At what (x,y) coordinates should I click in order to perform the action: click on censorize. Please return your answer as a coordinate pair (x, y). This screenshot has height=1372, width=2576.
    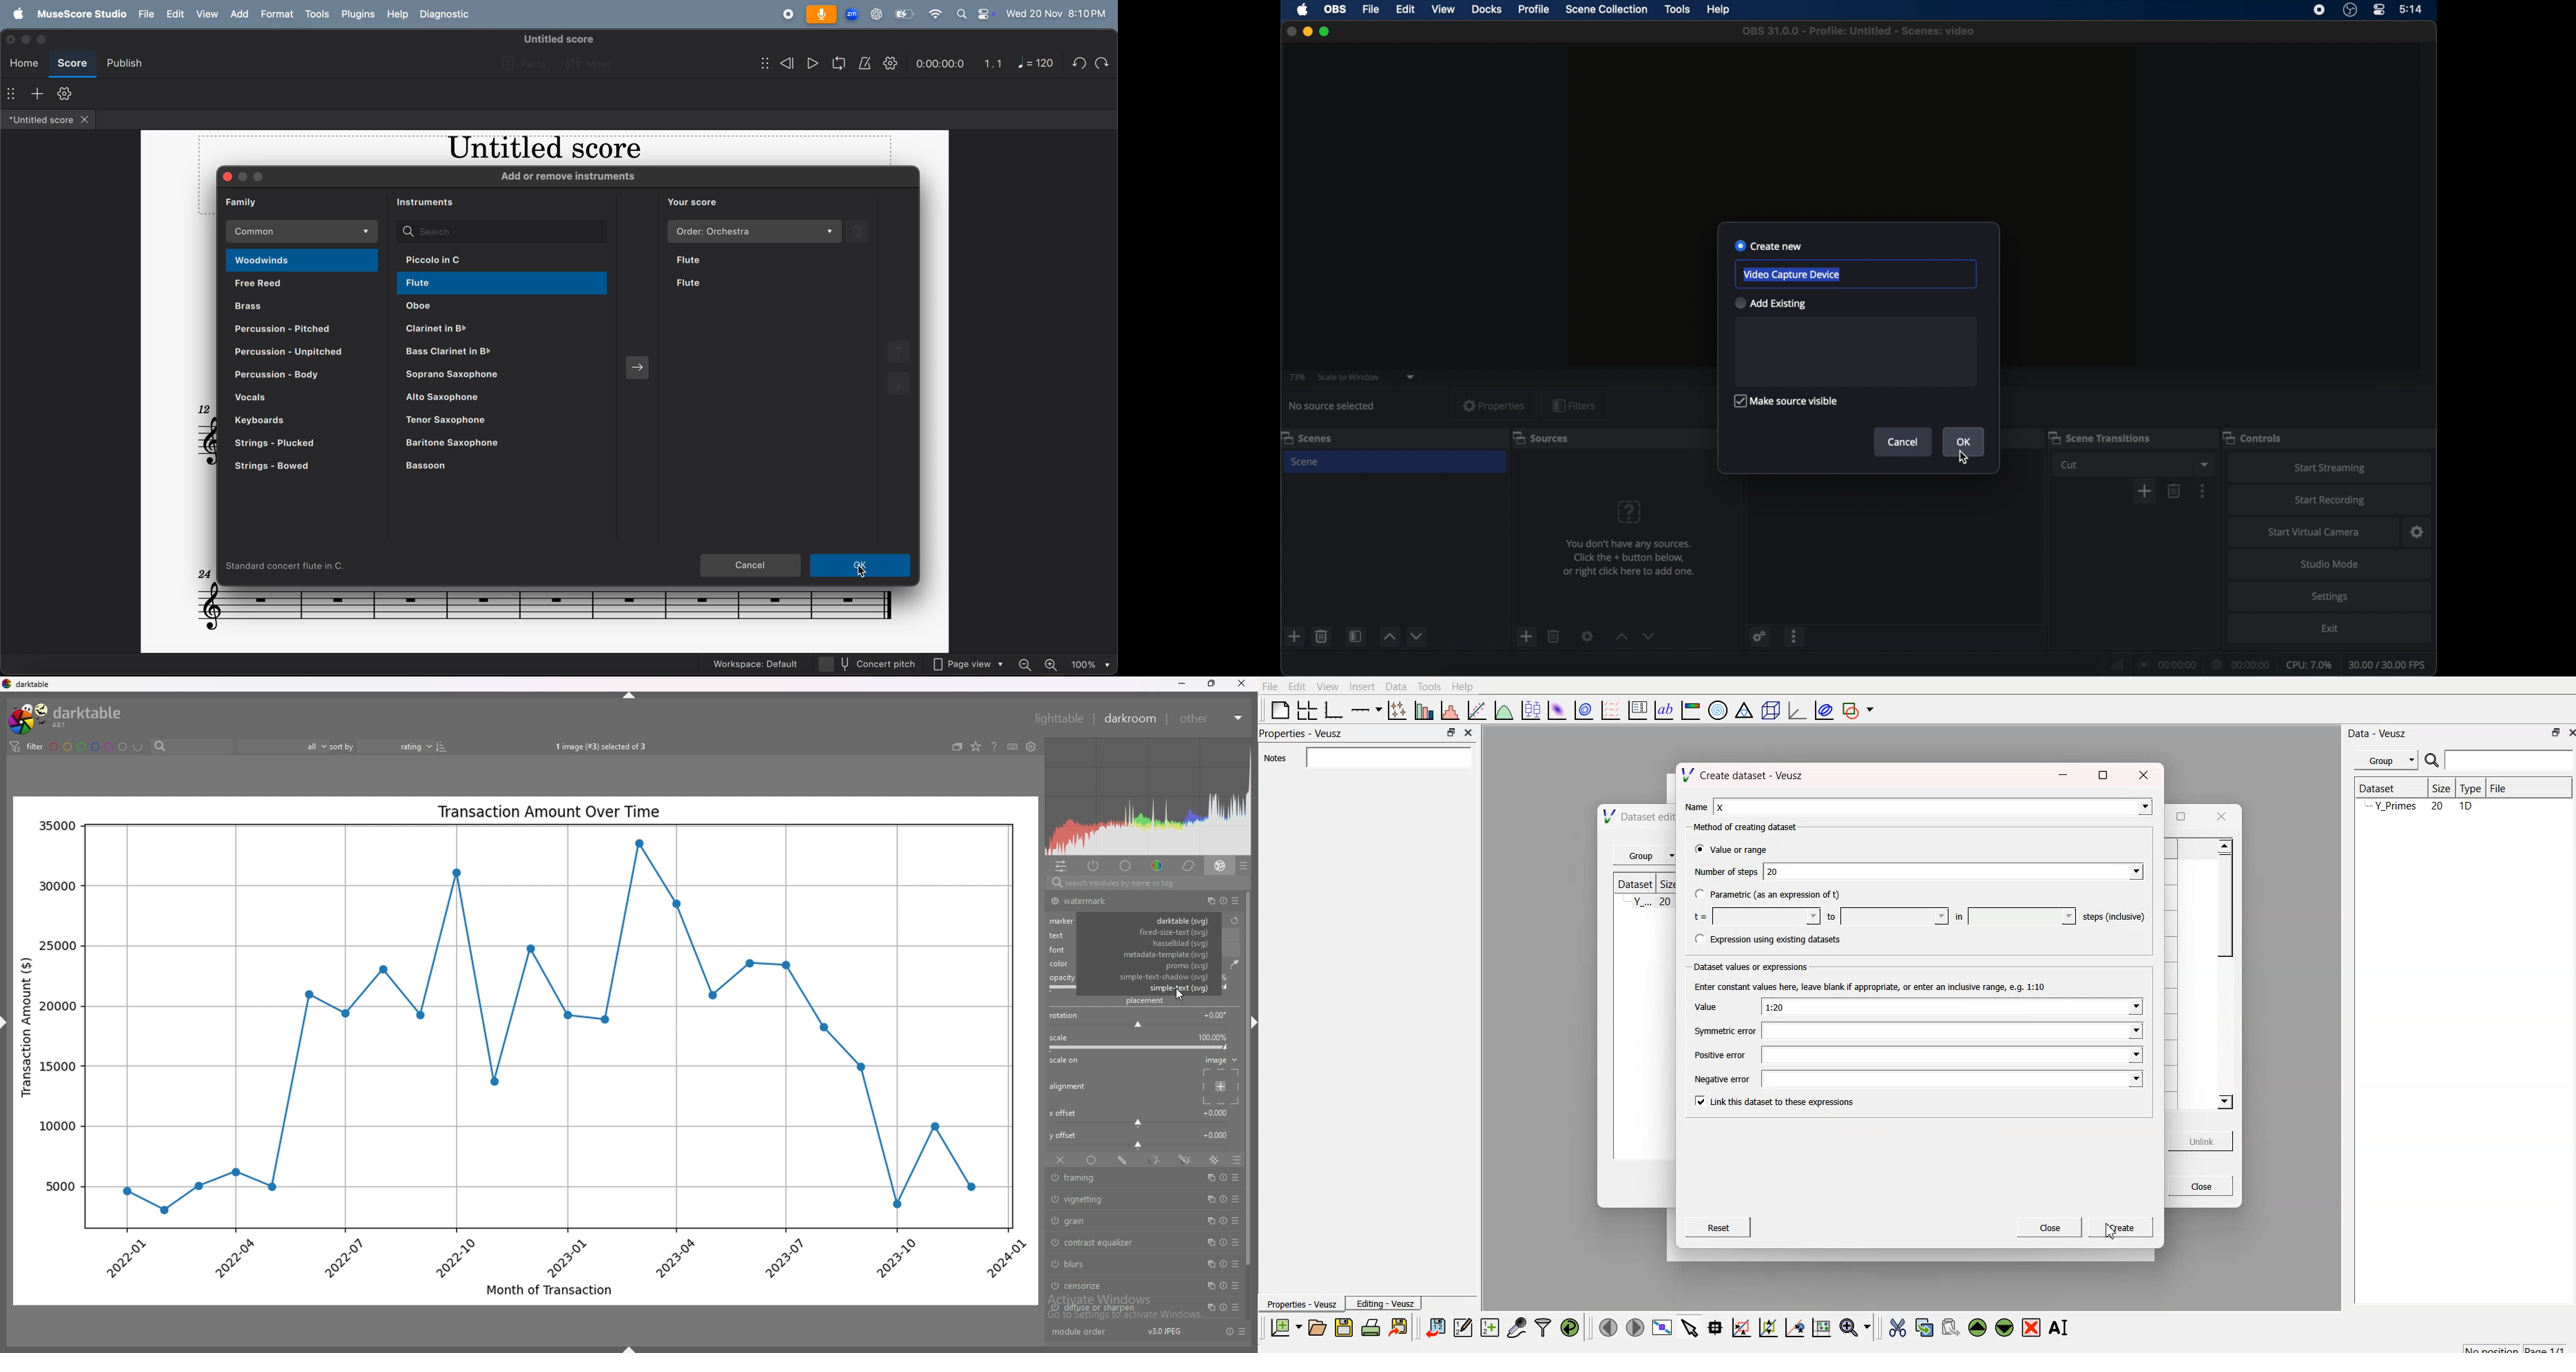
    Looking at the image, I should click on (1115, 1285).